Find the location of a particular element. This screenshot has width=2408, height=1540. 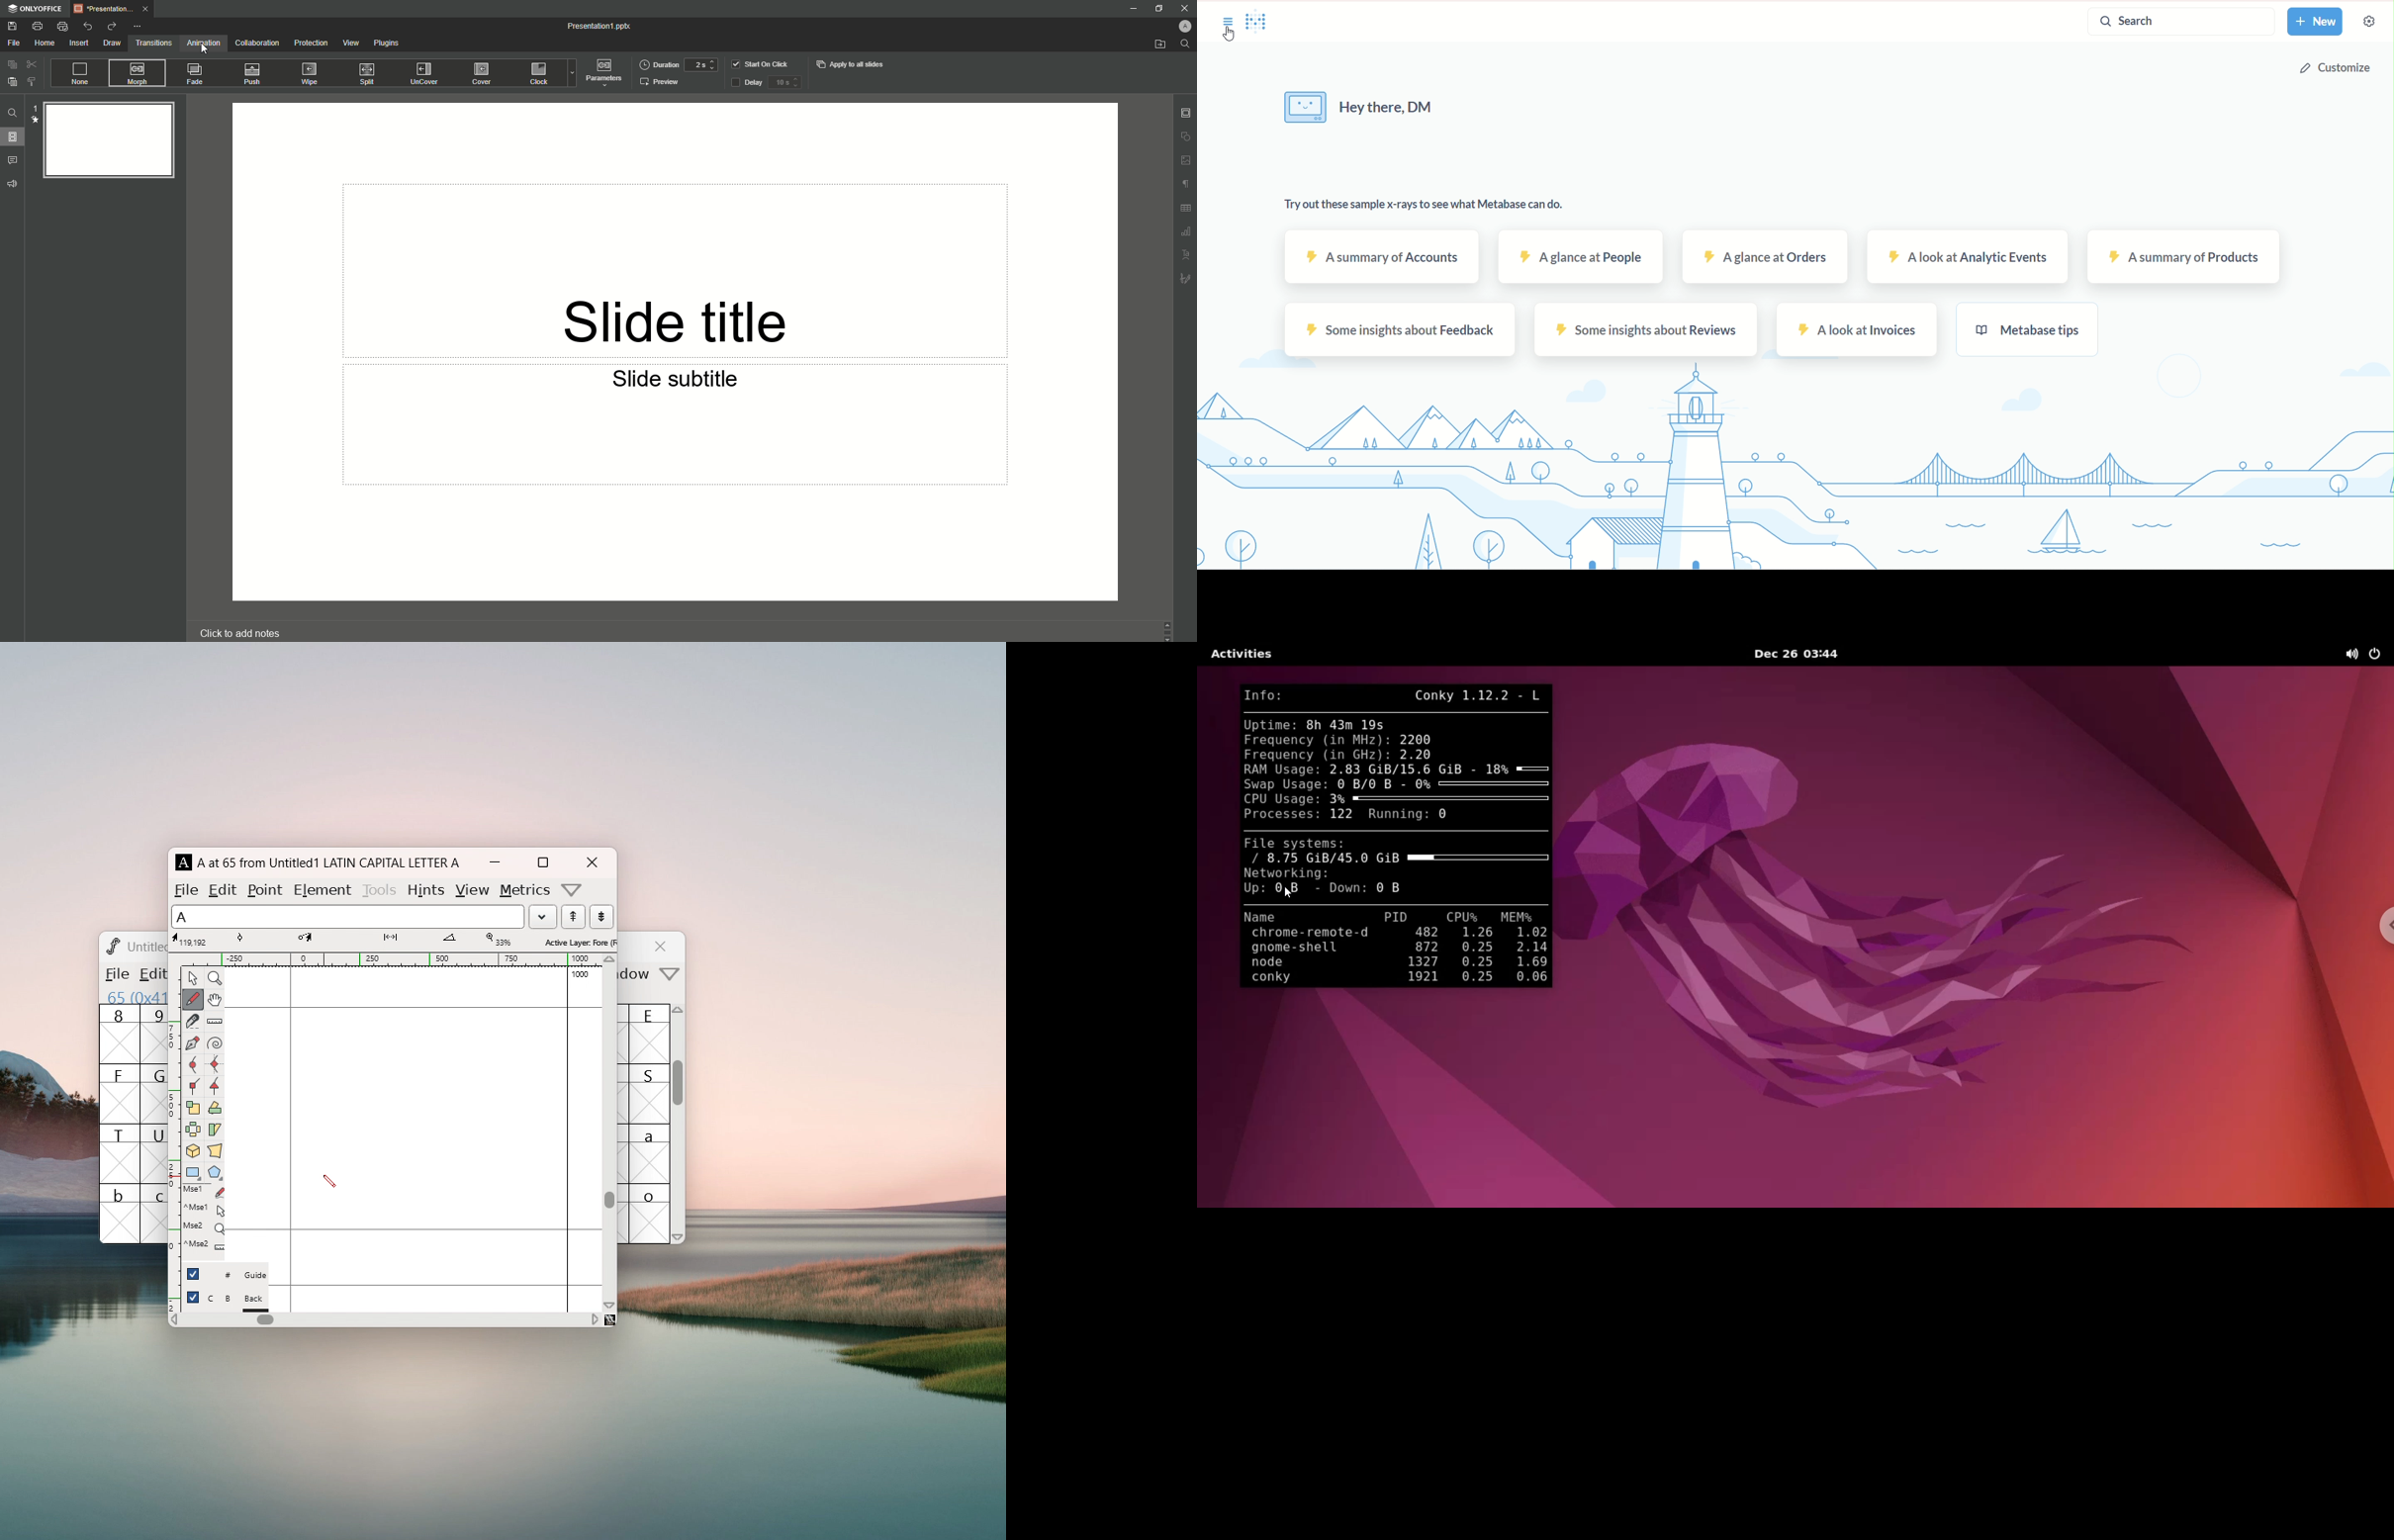

toggle spiro is located at coordinates (215, 1044).